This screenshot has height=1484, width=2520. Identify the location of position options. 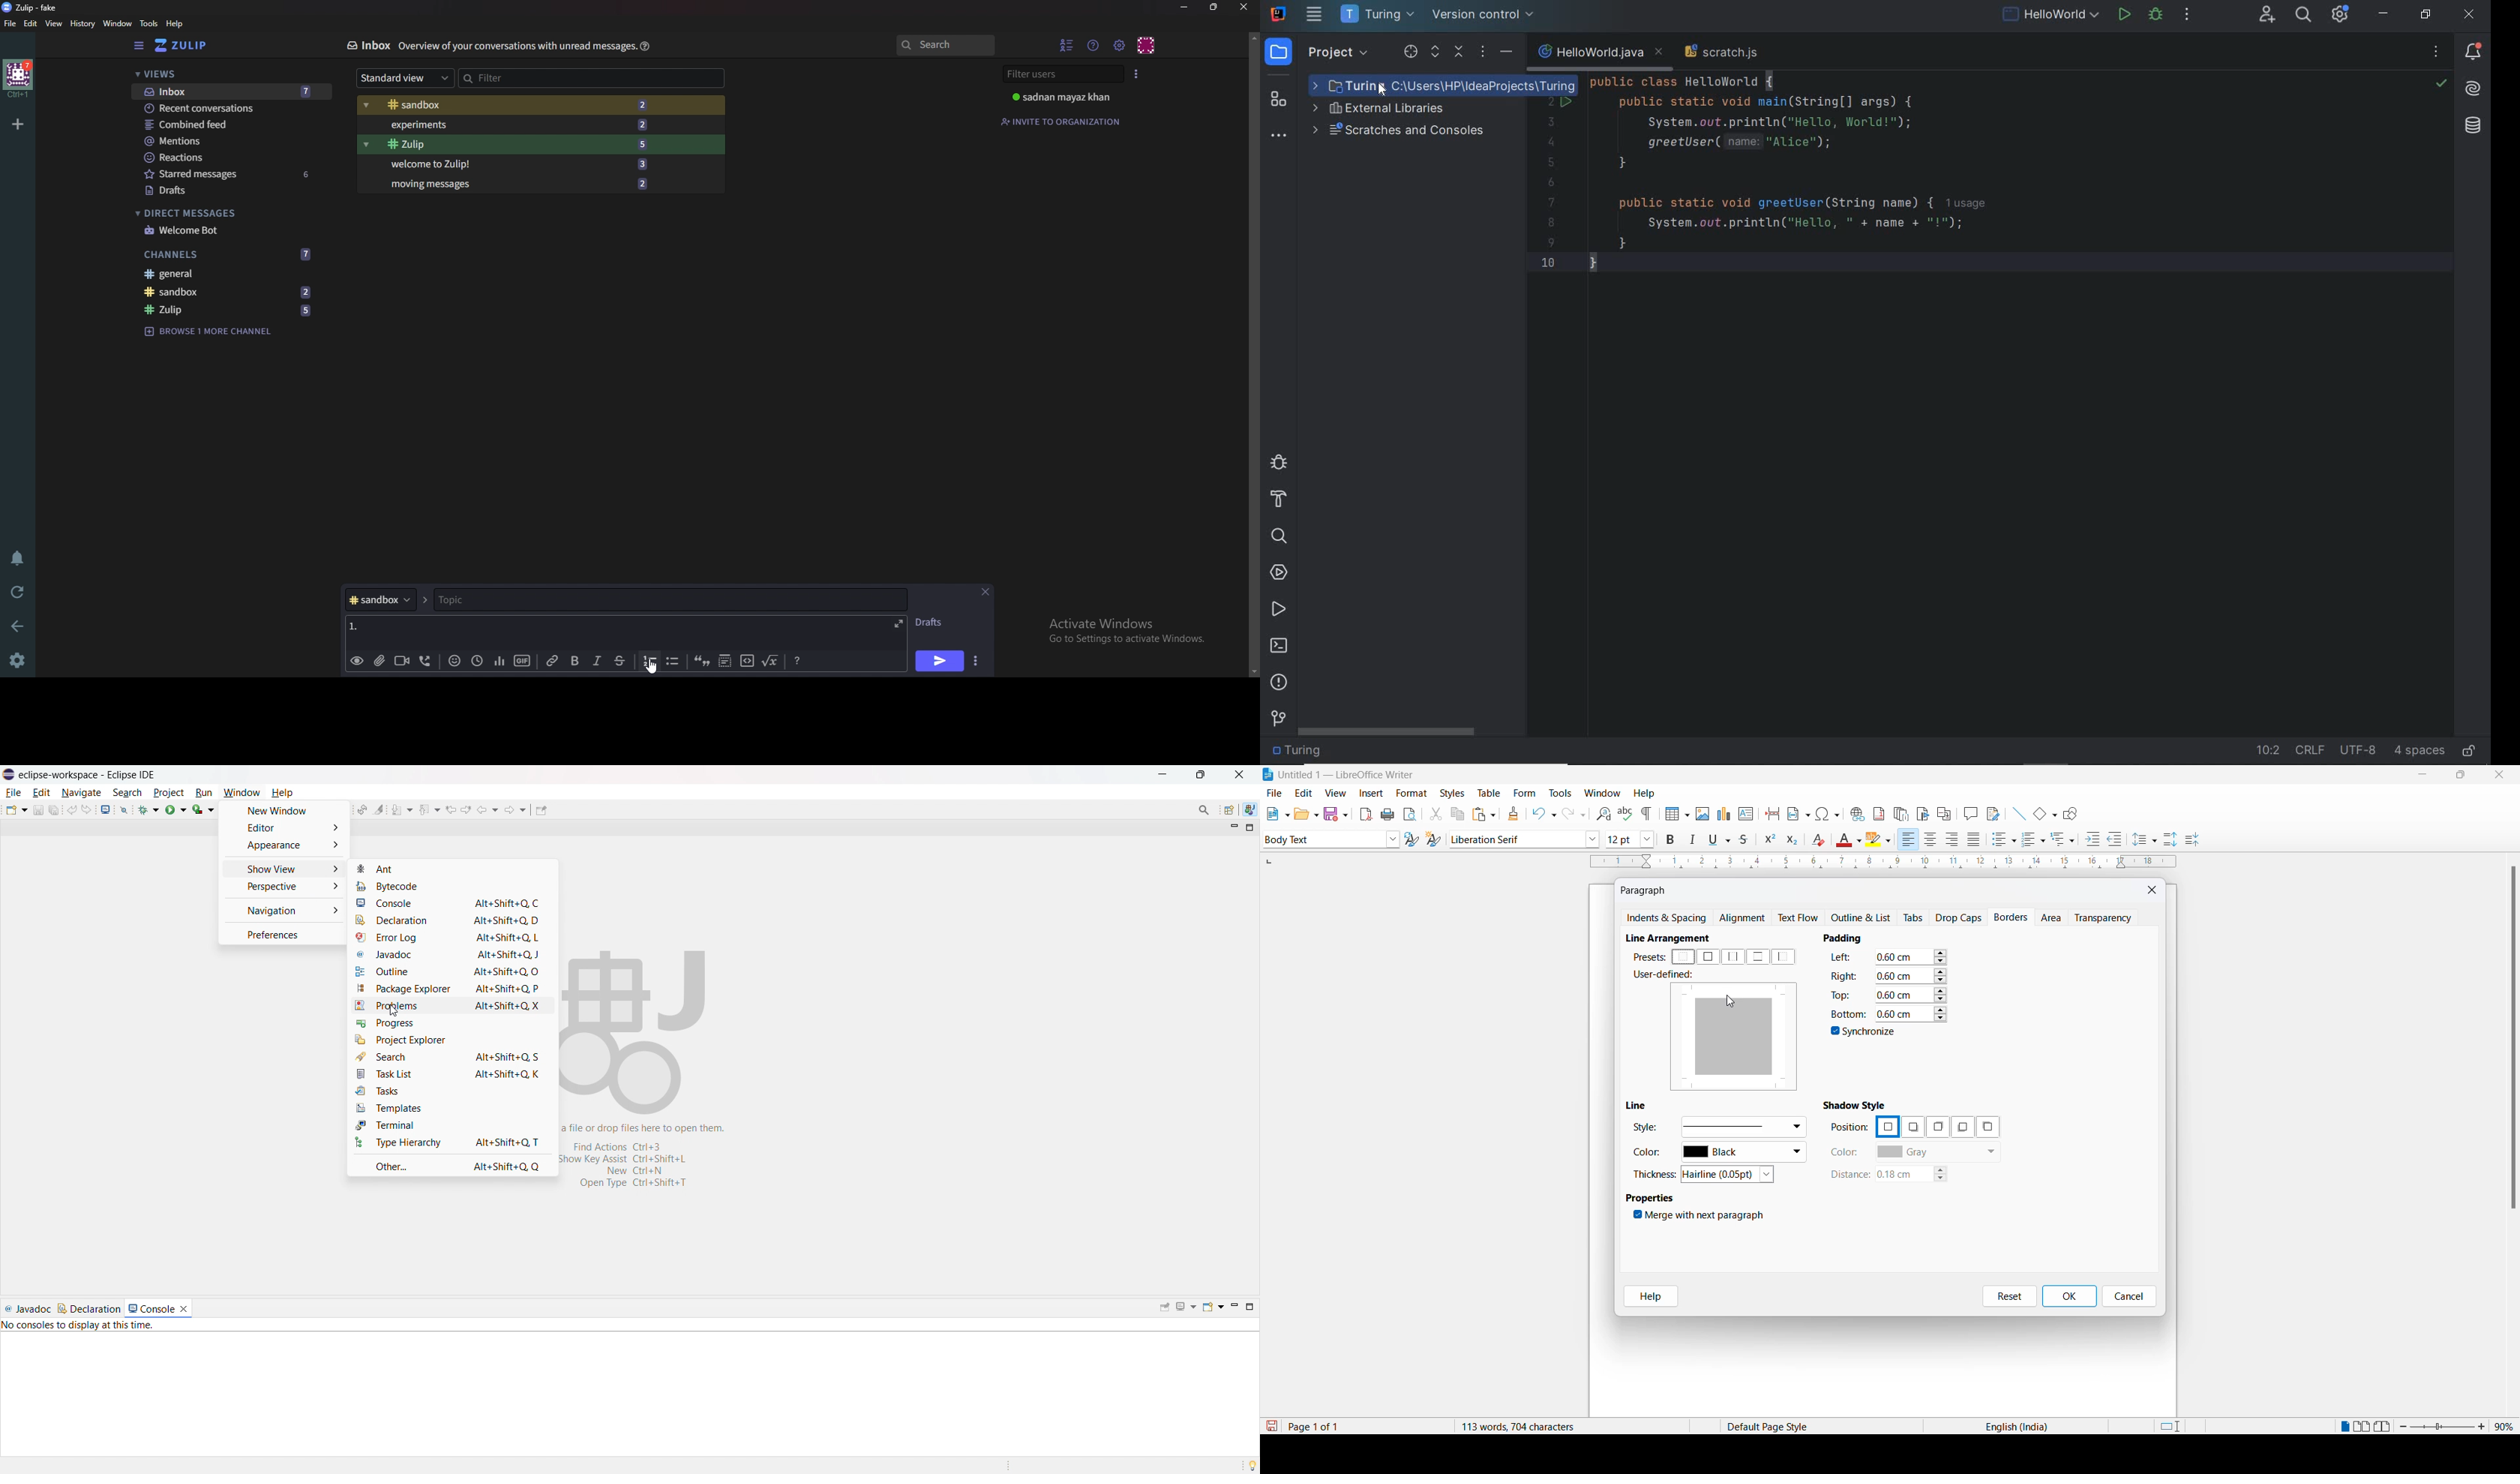
(1960, 1127).